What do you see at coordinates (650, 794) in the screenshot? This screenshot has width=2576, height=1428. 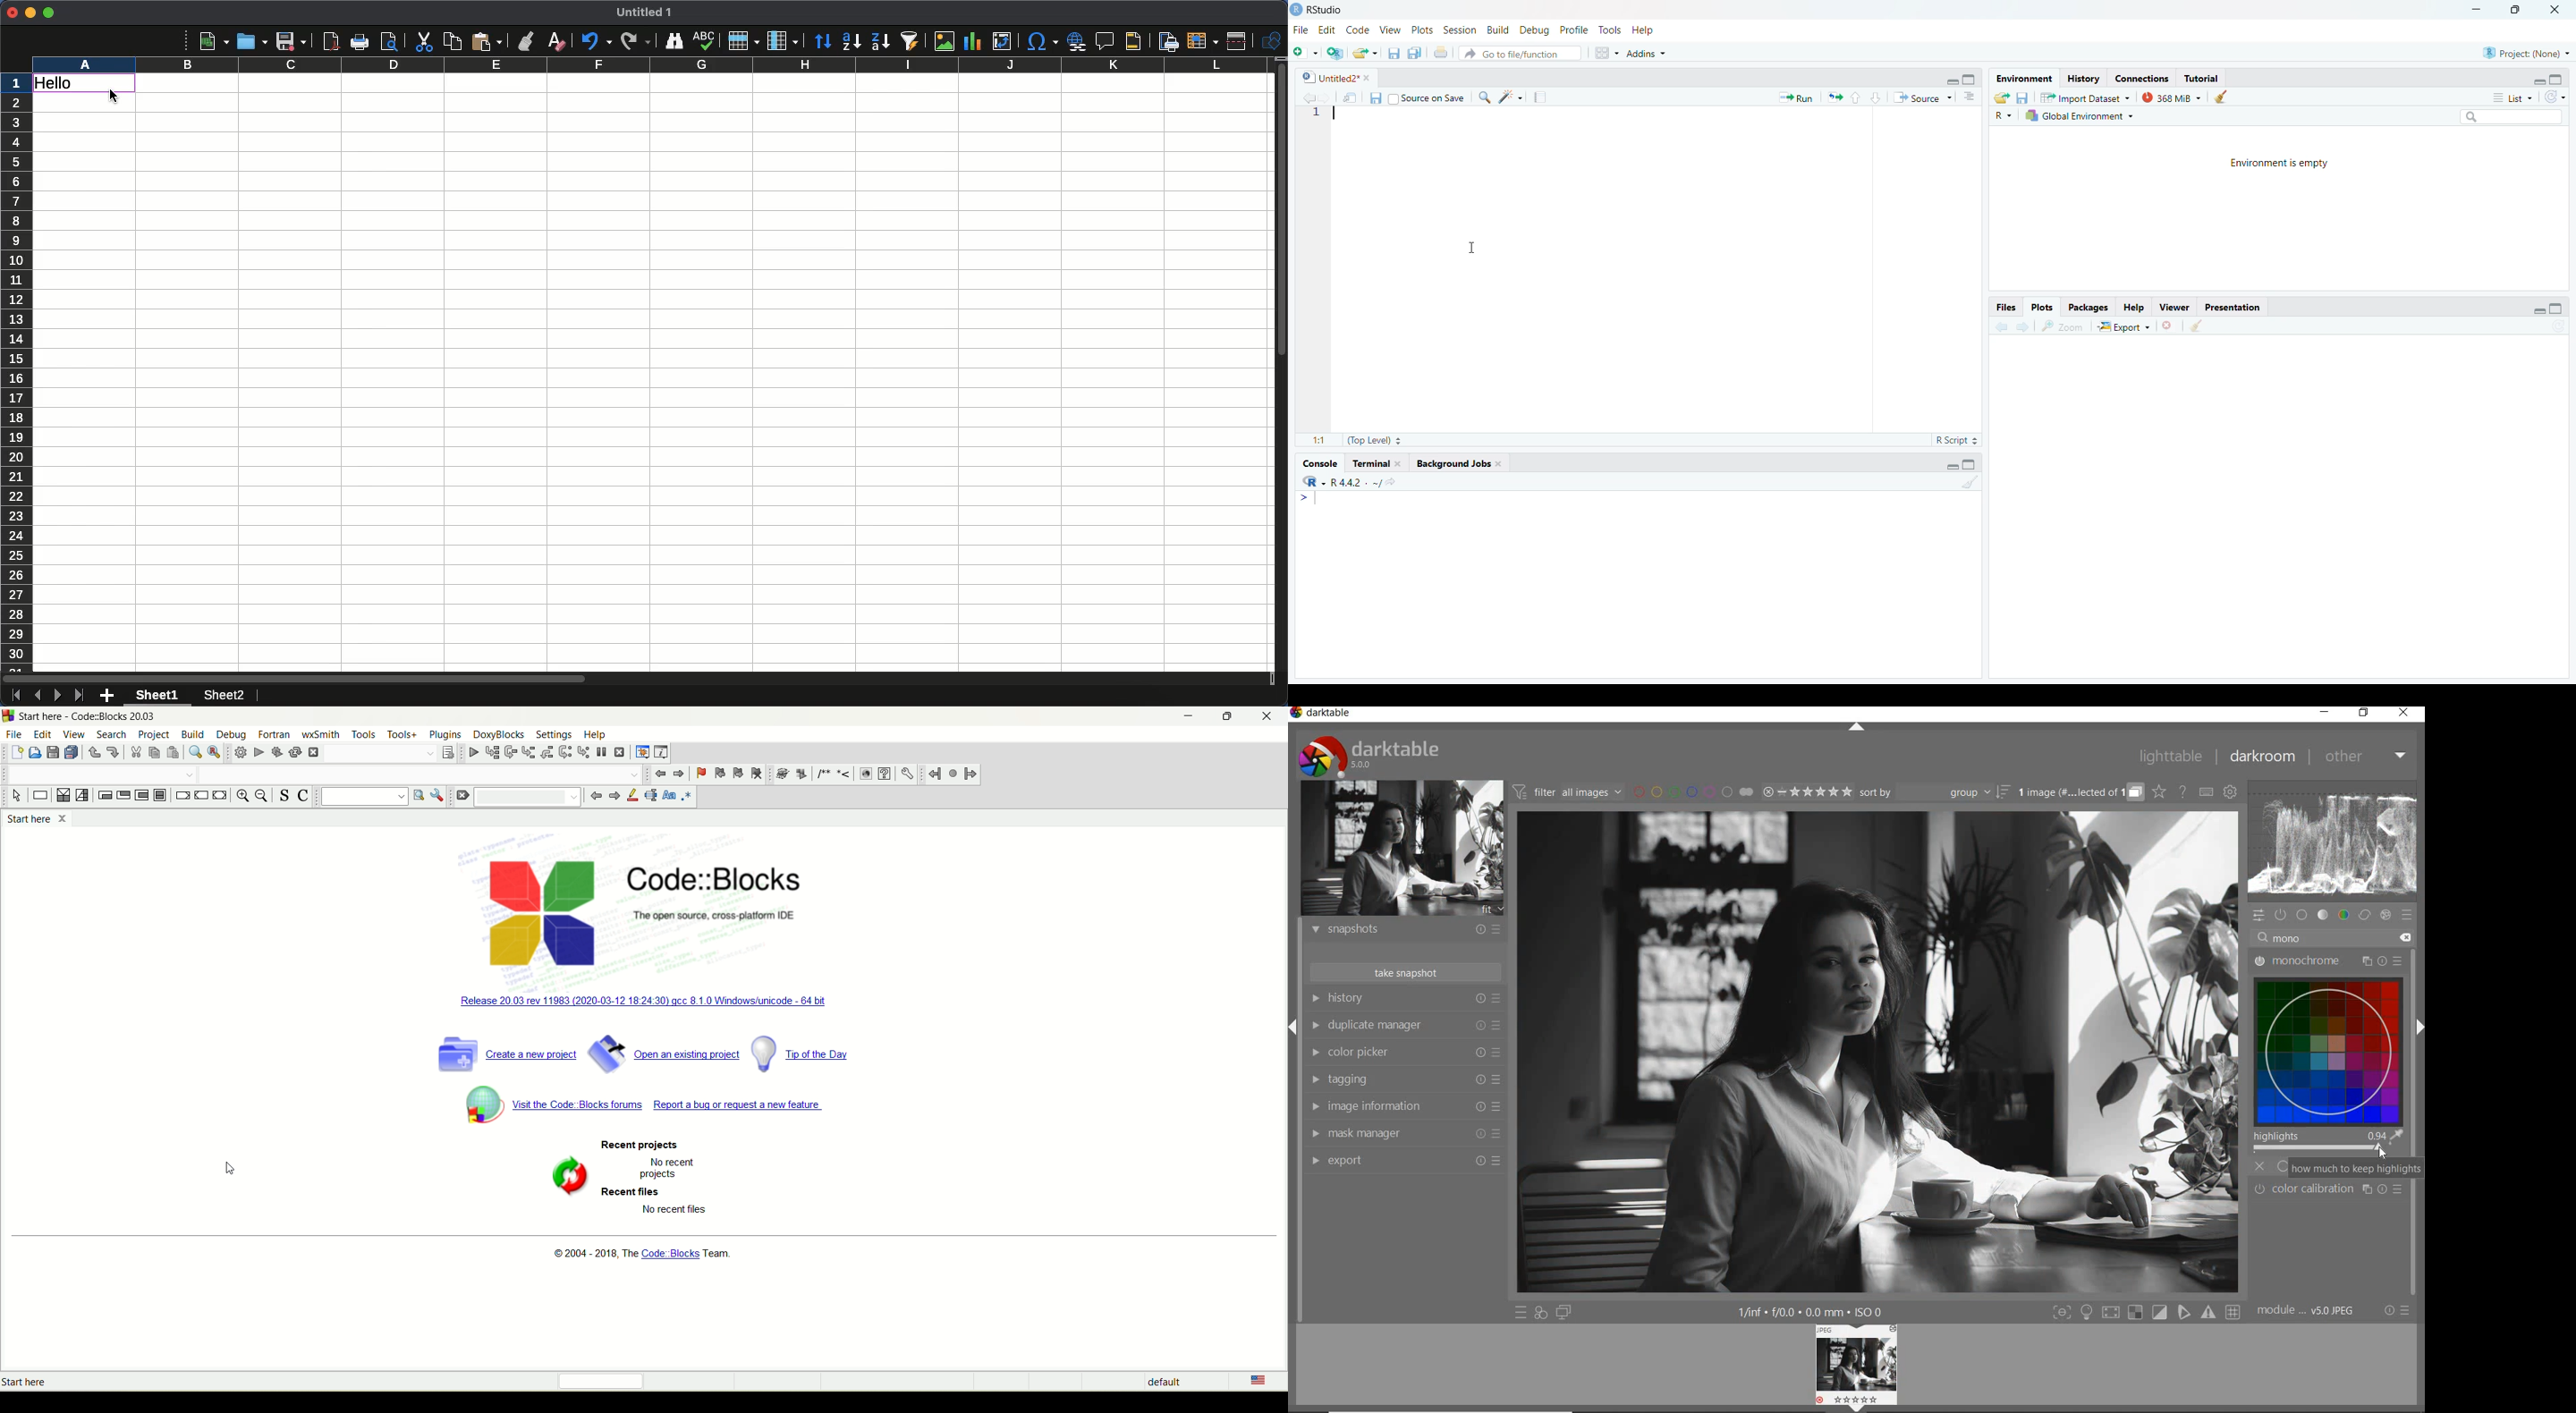 I see `selected text` at bounding box center [650, 794].